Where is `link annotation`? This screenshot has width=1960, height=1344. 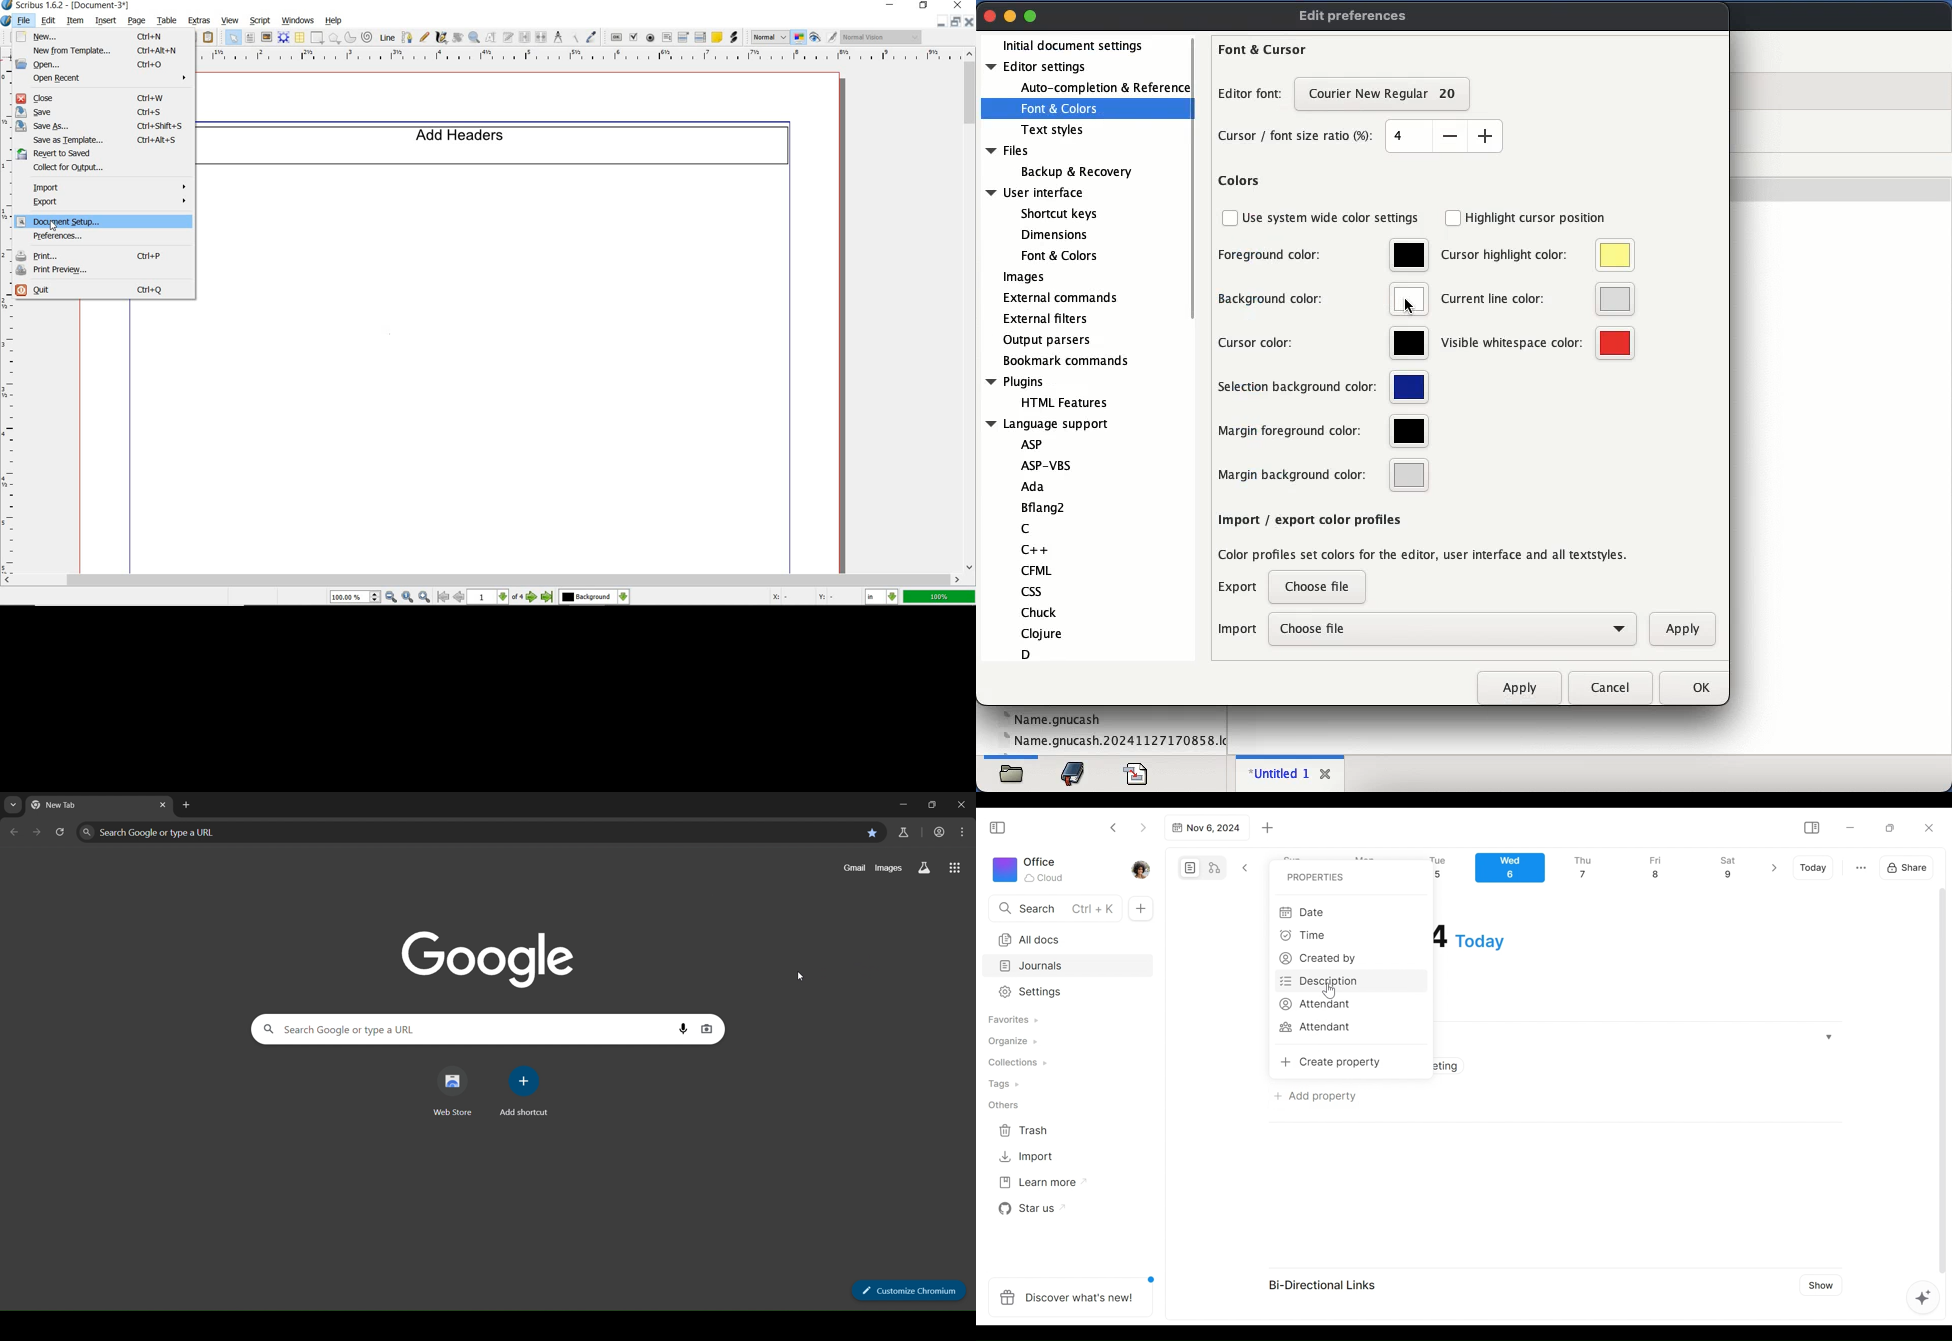 link annotation is located at coordinates (735, 38).